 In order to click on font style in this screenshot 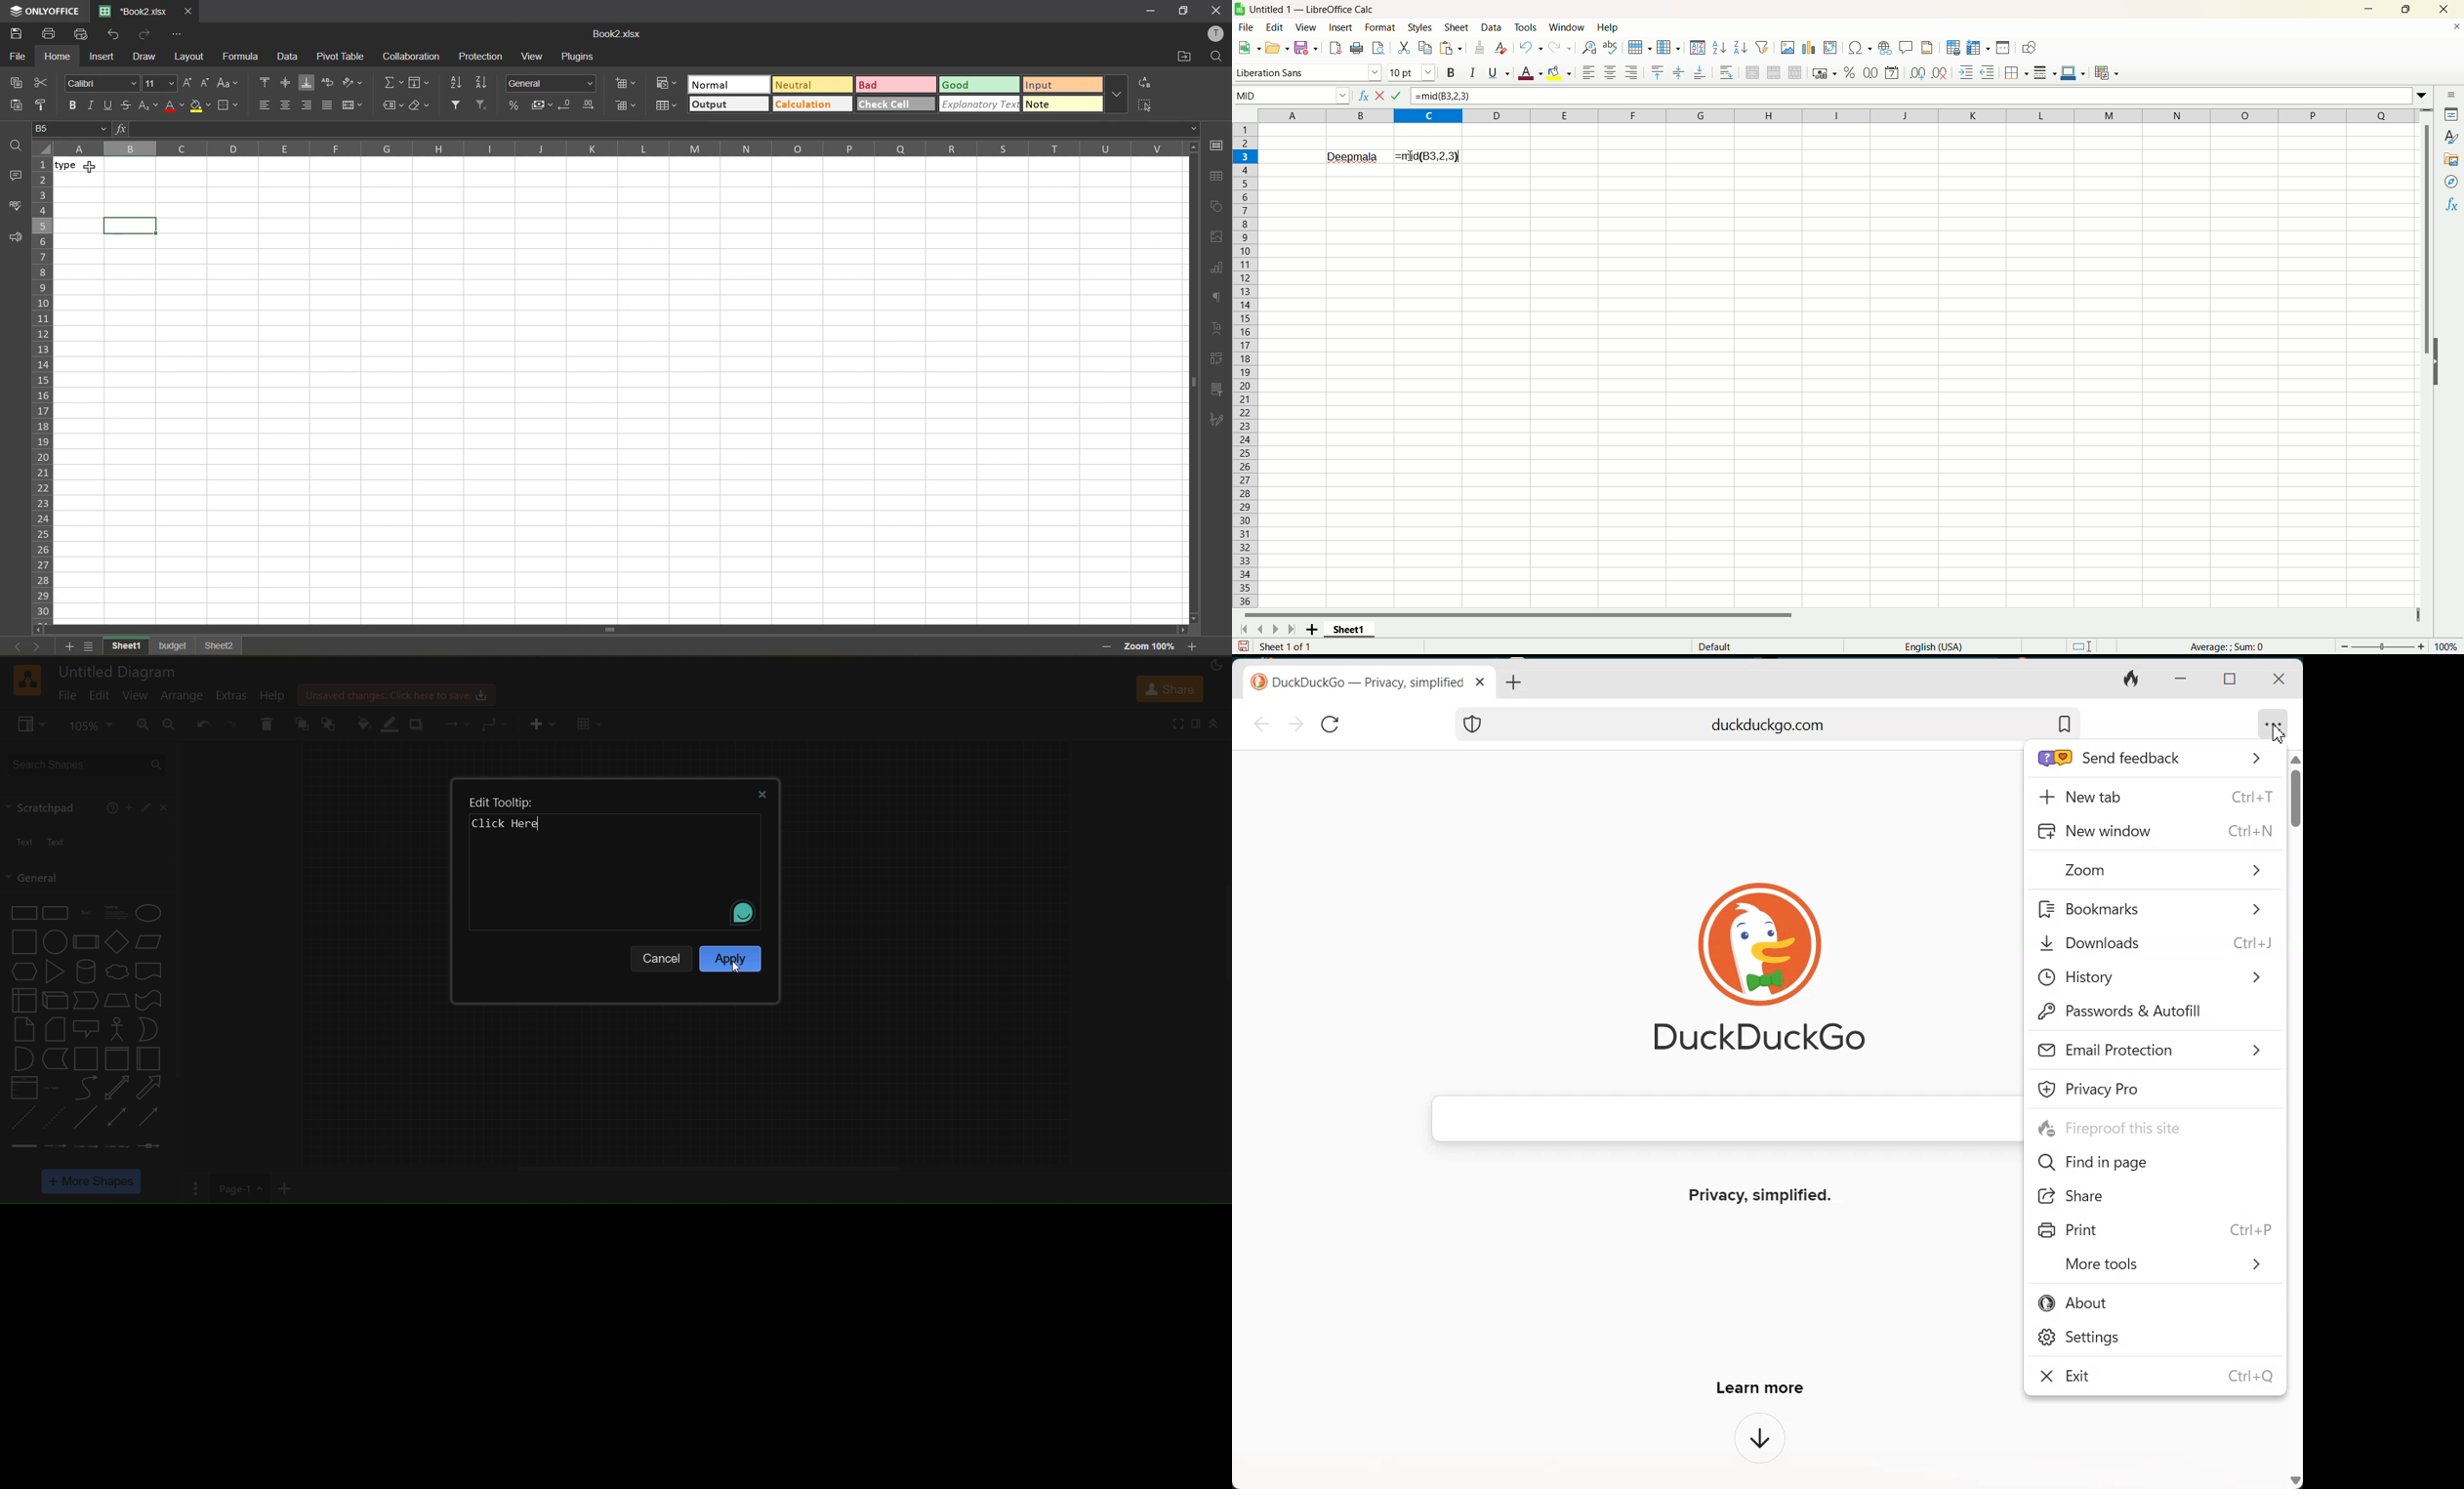, I will do `click(101, 83)`.